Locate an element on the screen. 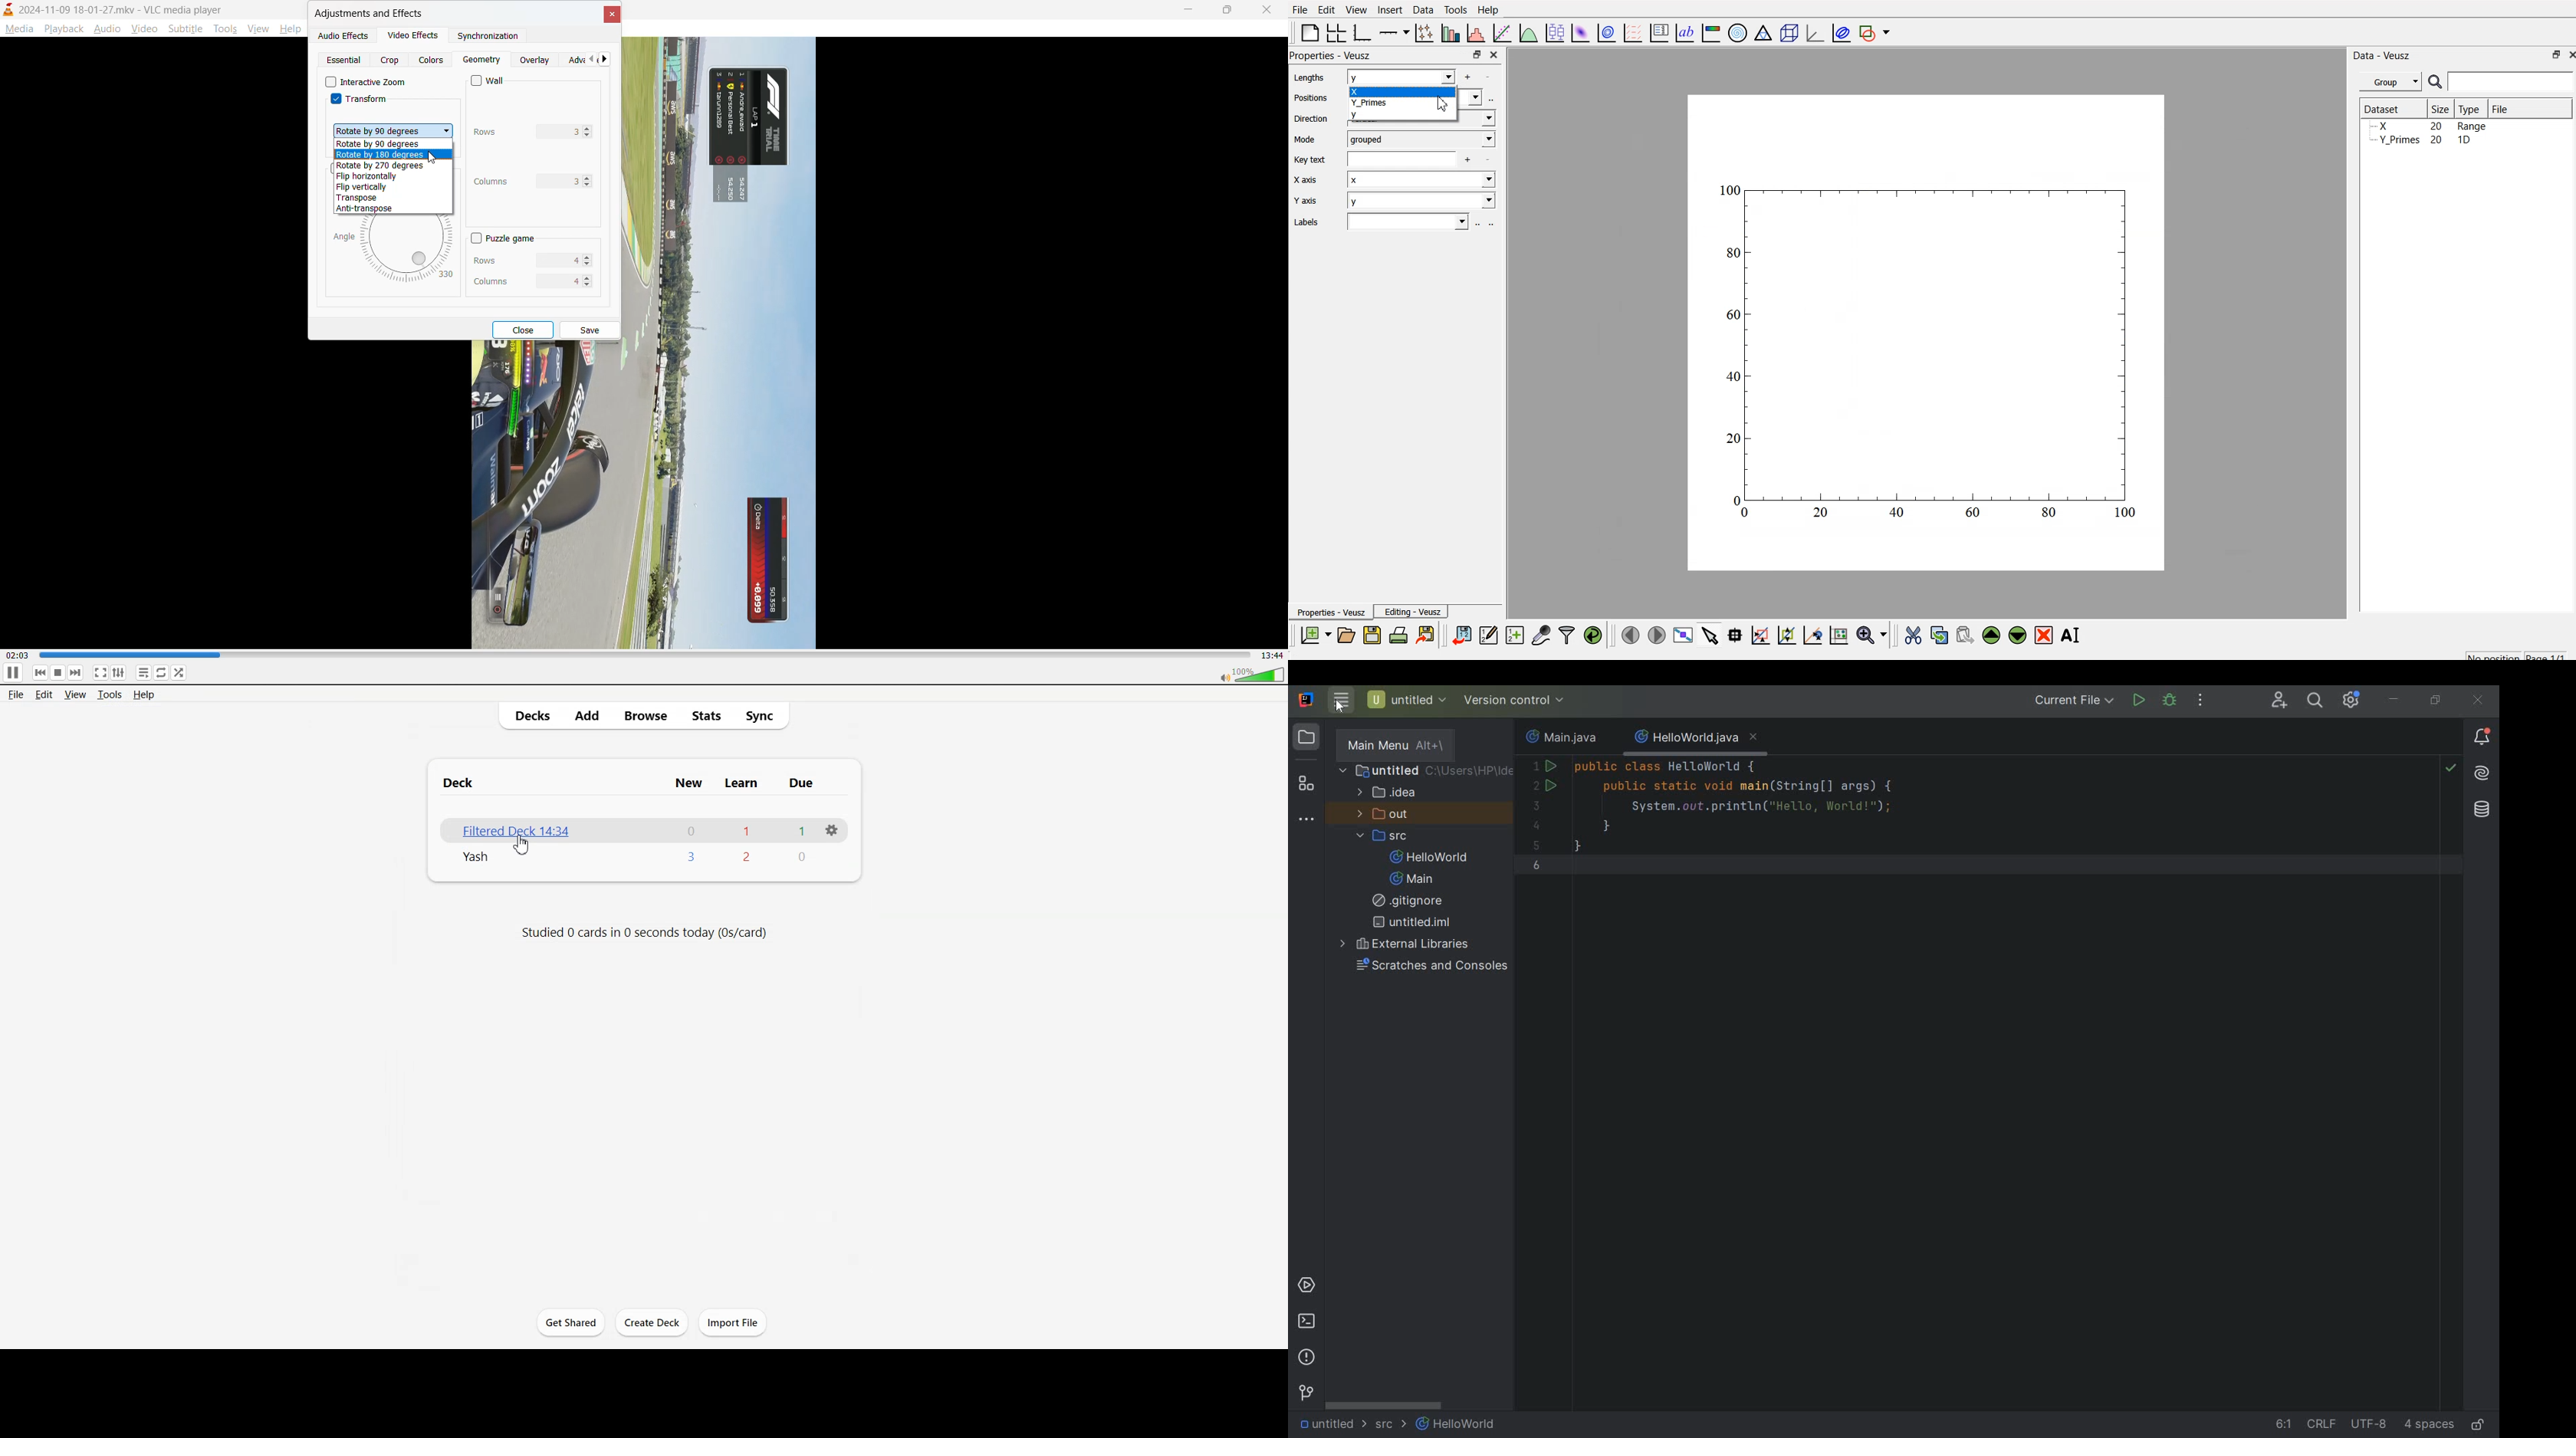 The height and width of the screenshot is (1456, 2576). 3 is located at coordinates (692, 856).